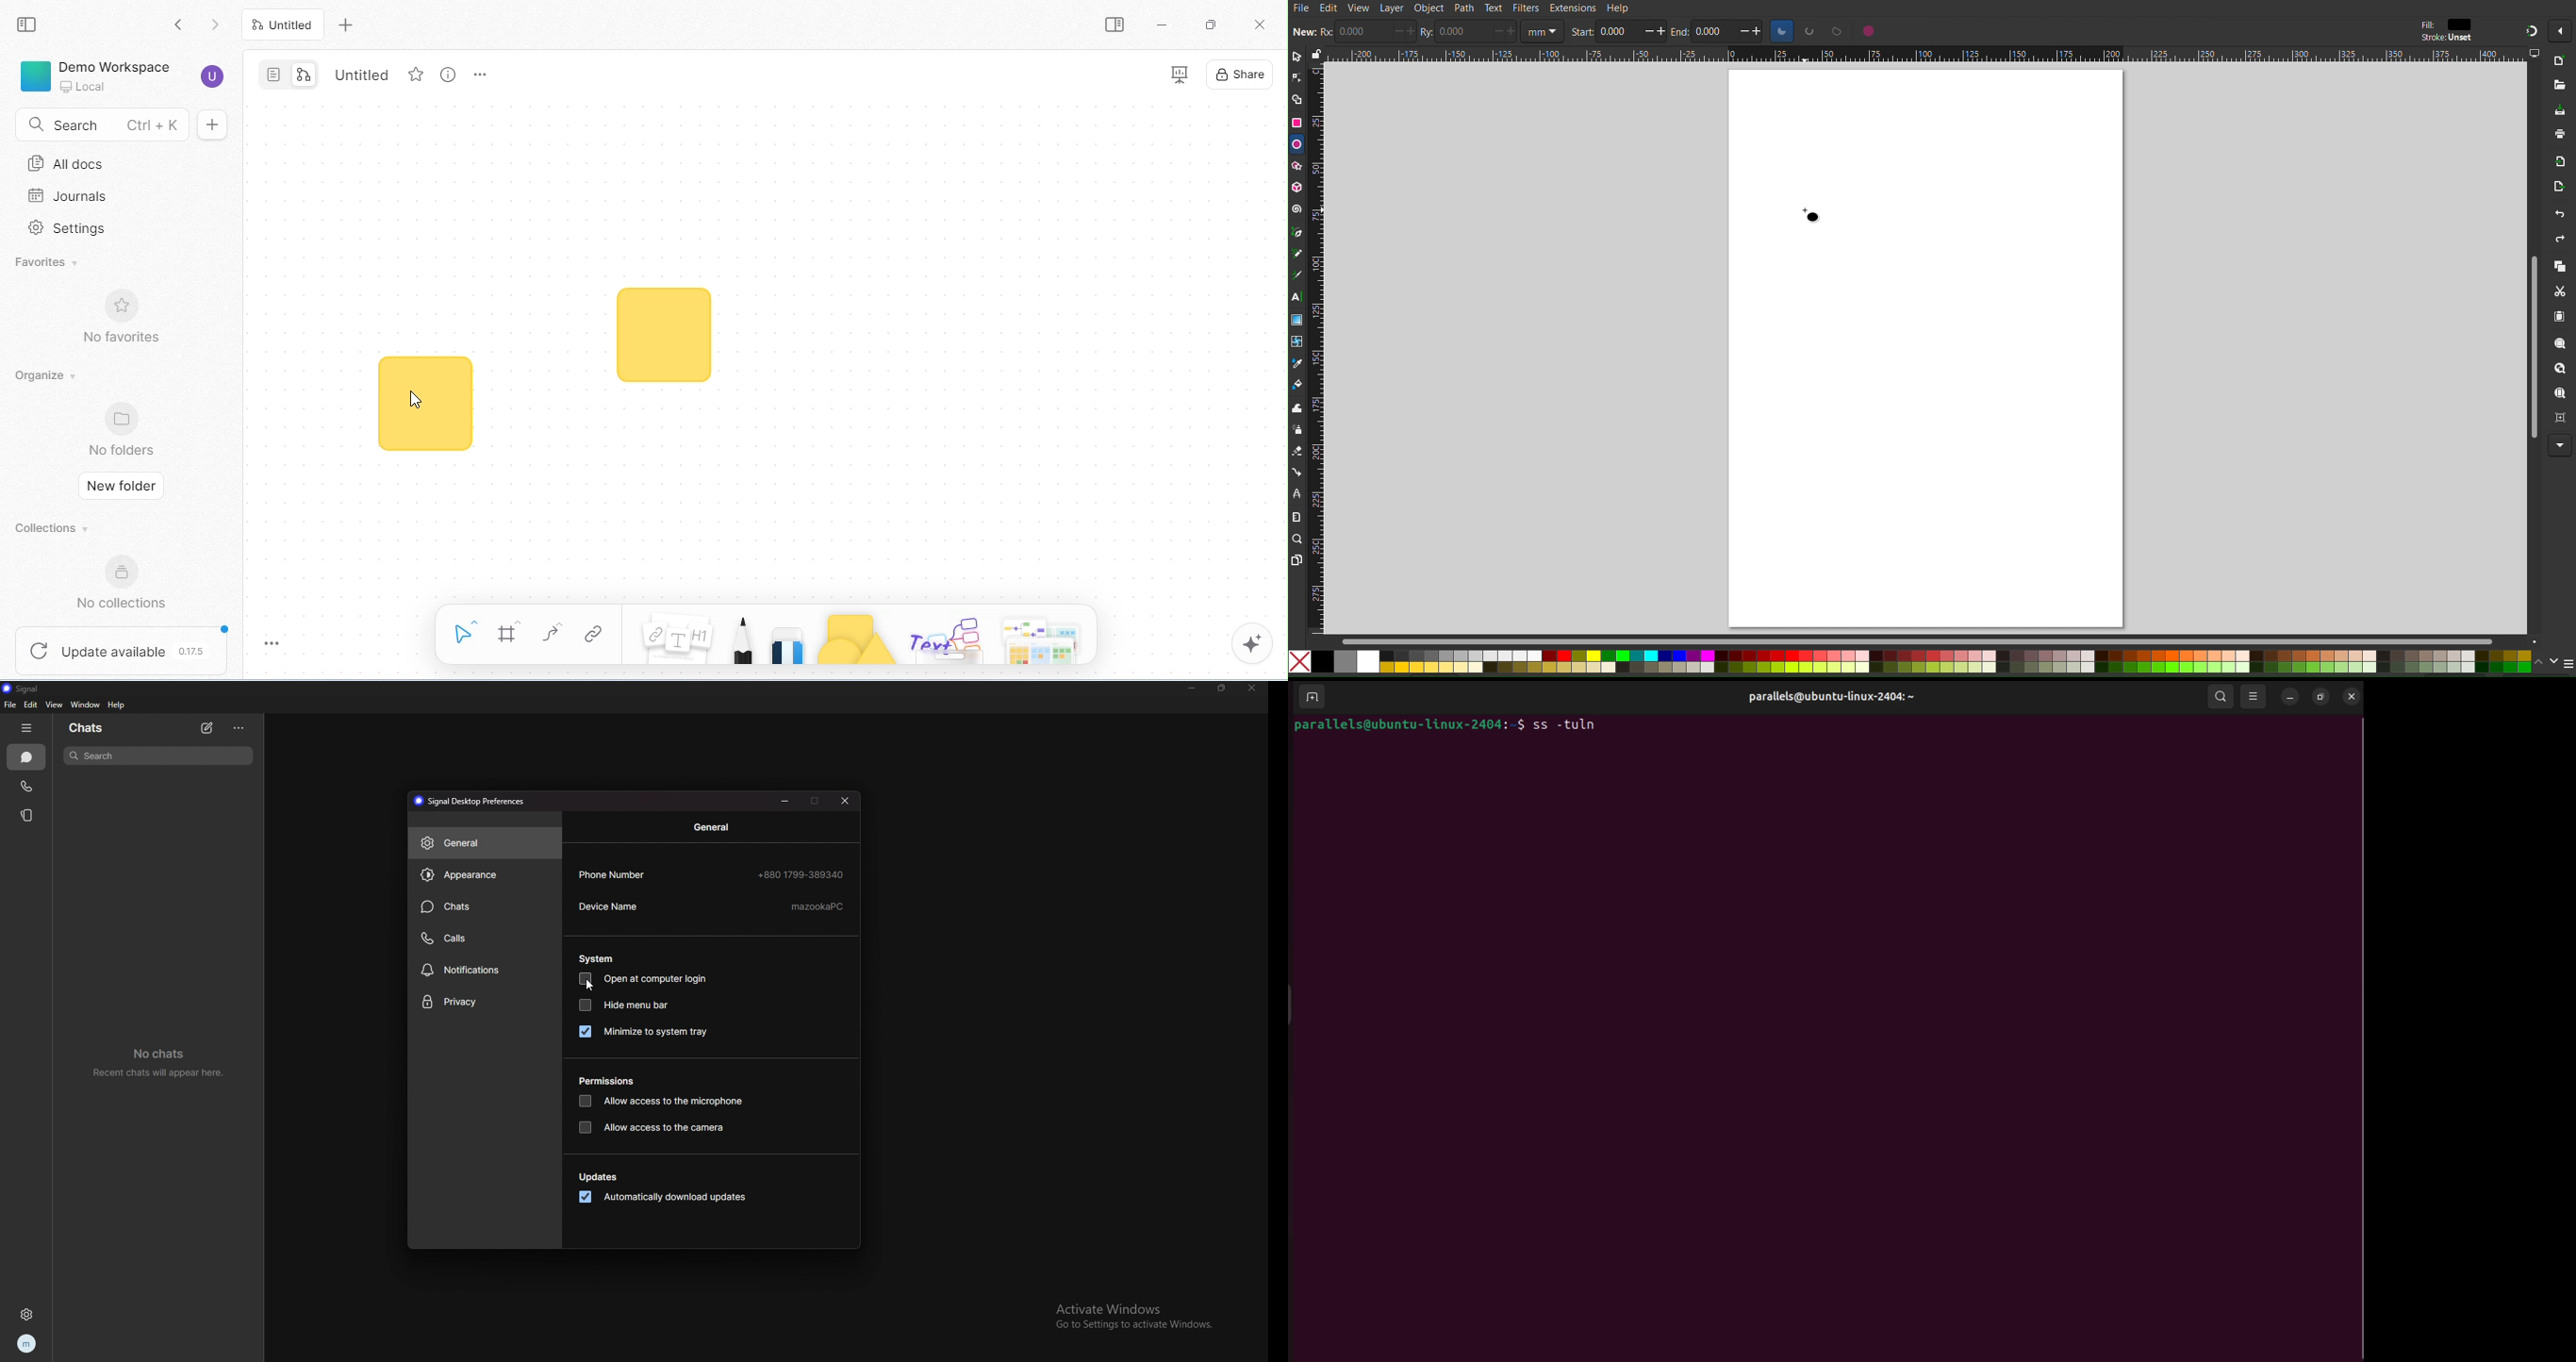 The image size is (2576, 1372). Describe the element at coordinates (1297, 494) in the screenshot. I see `LPE Tool` at that location.